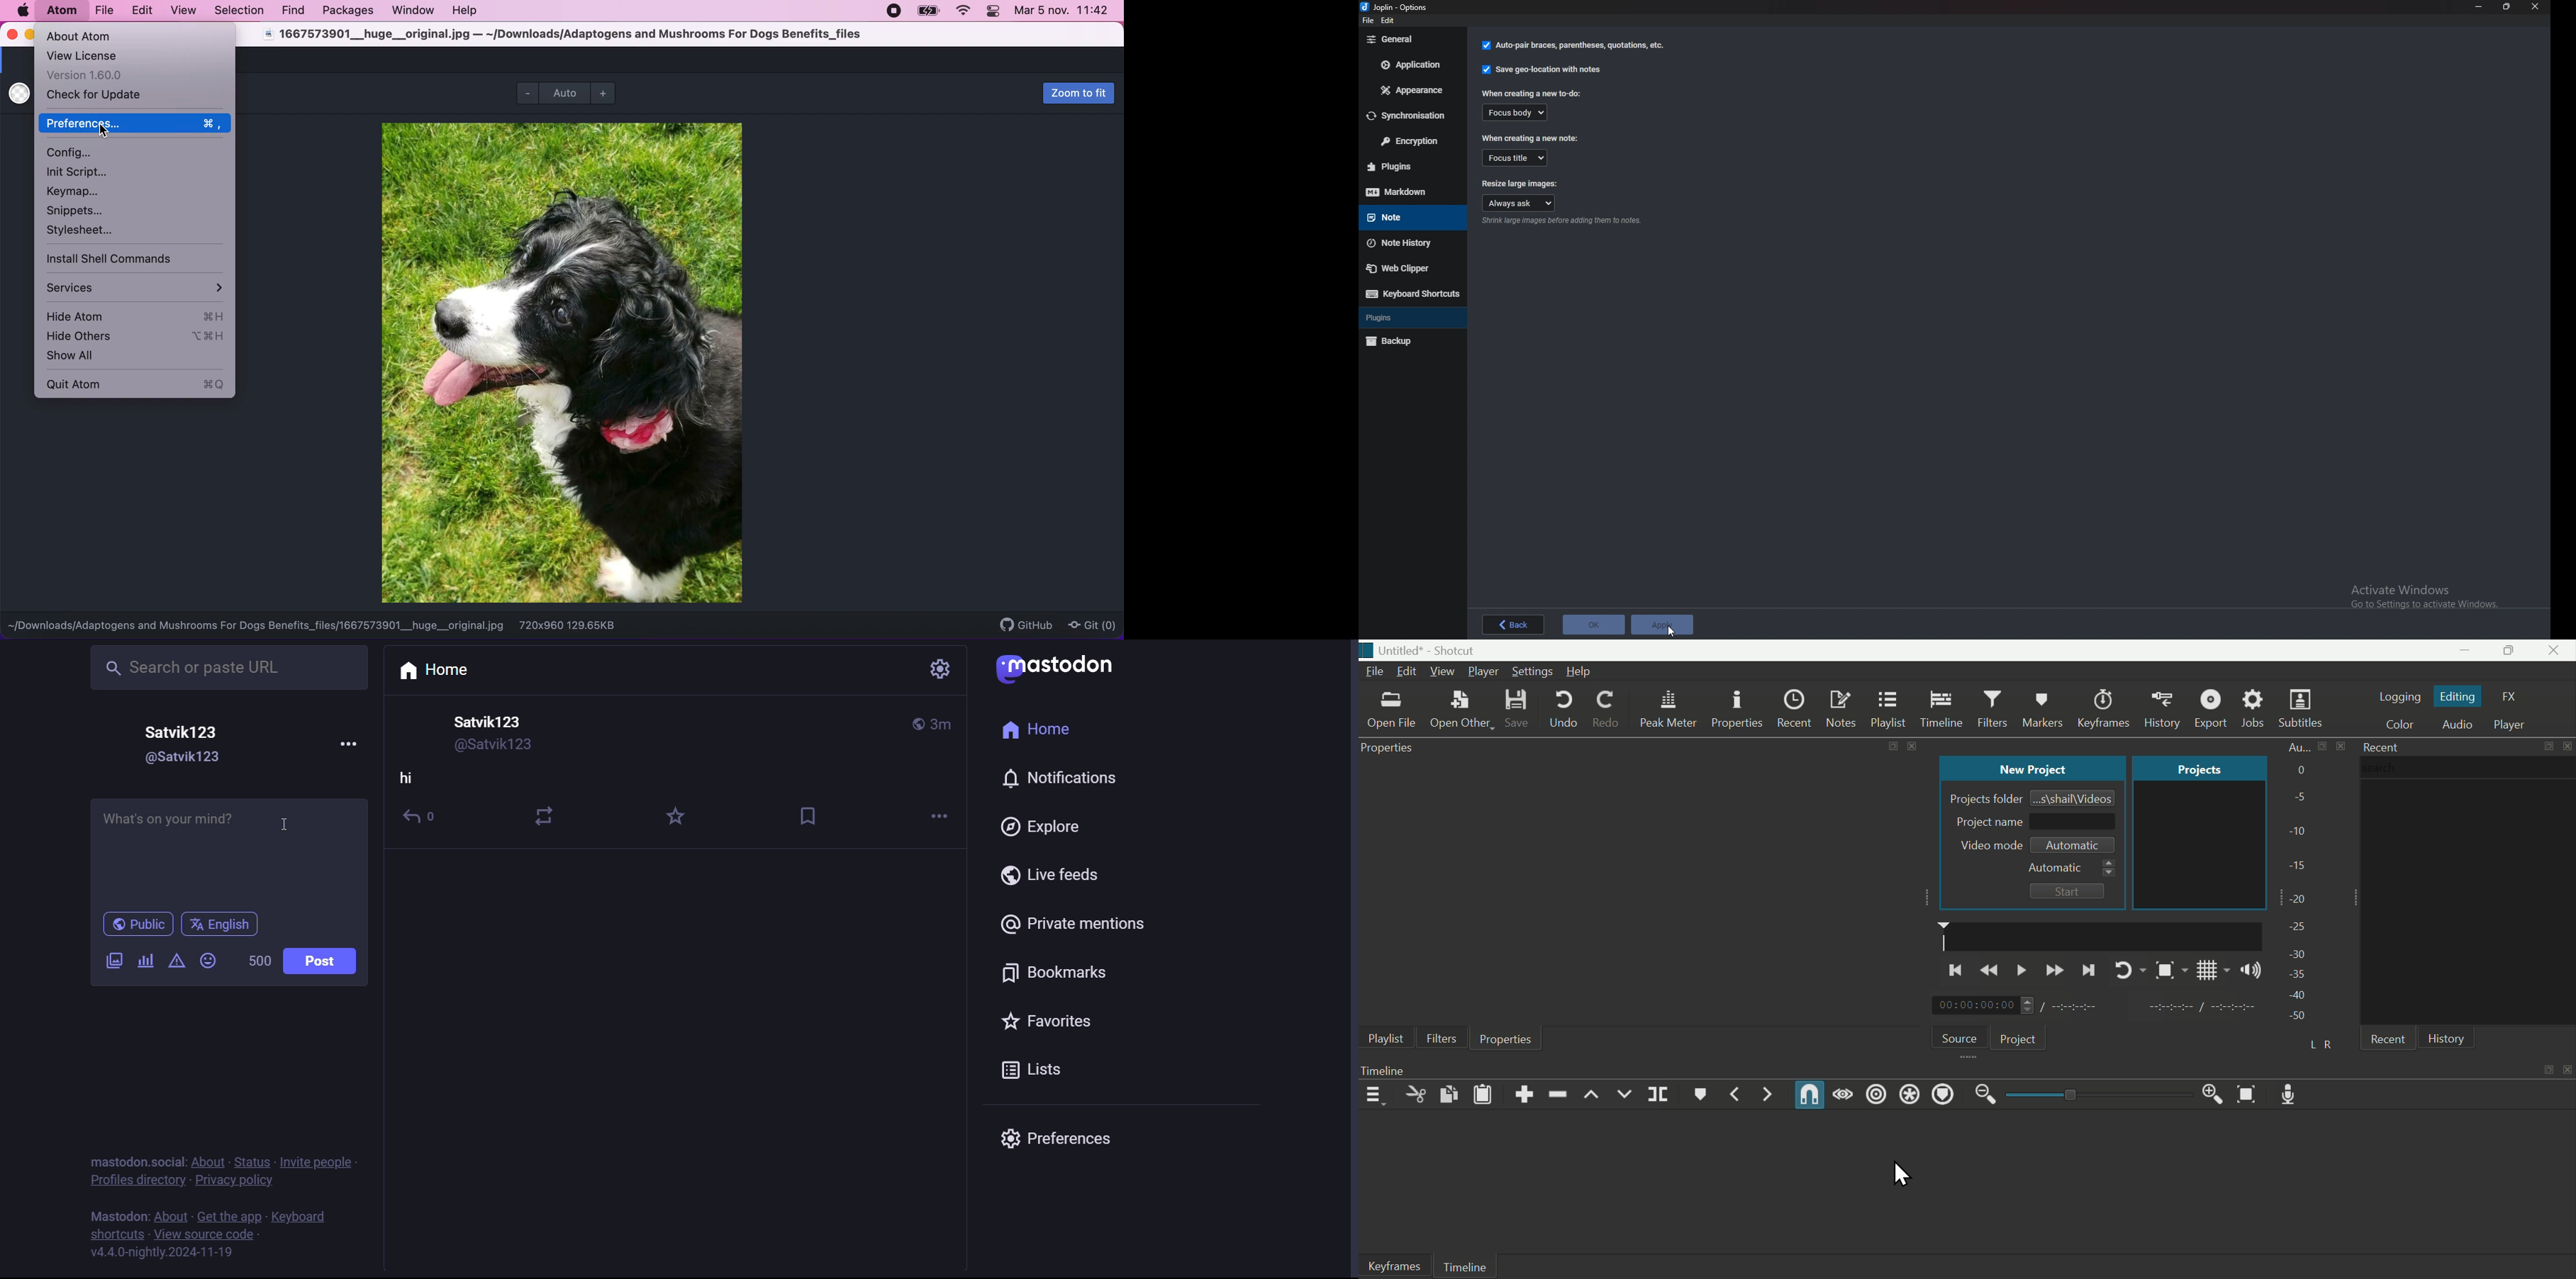 The height and width of the screenshot is (1288, 2576). What do you see at coordinates (2387, 1038) in the screenshot?
I see `recent` at bounding box center [2387, 1038].